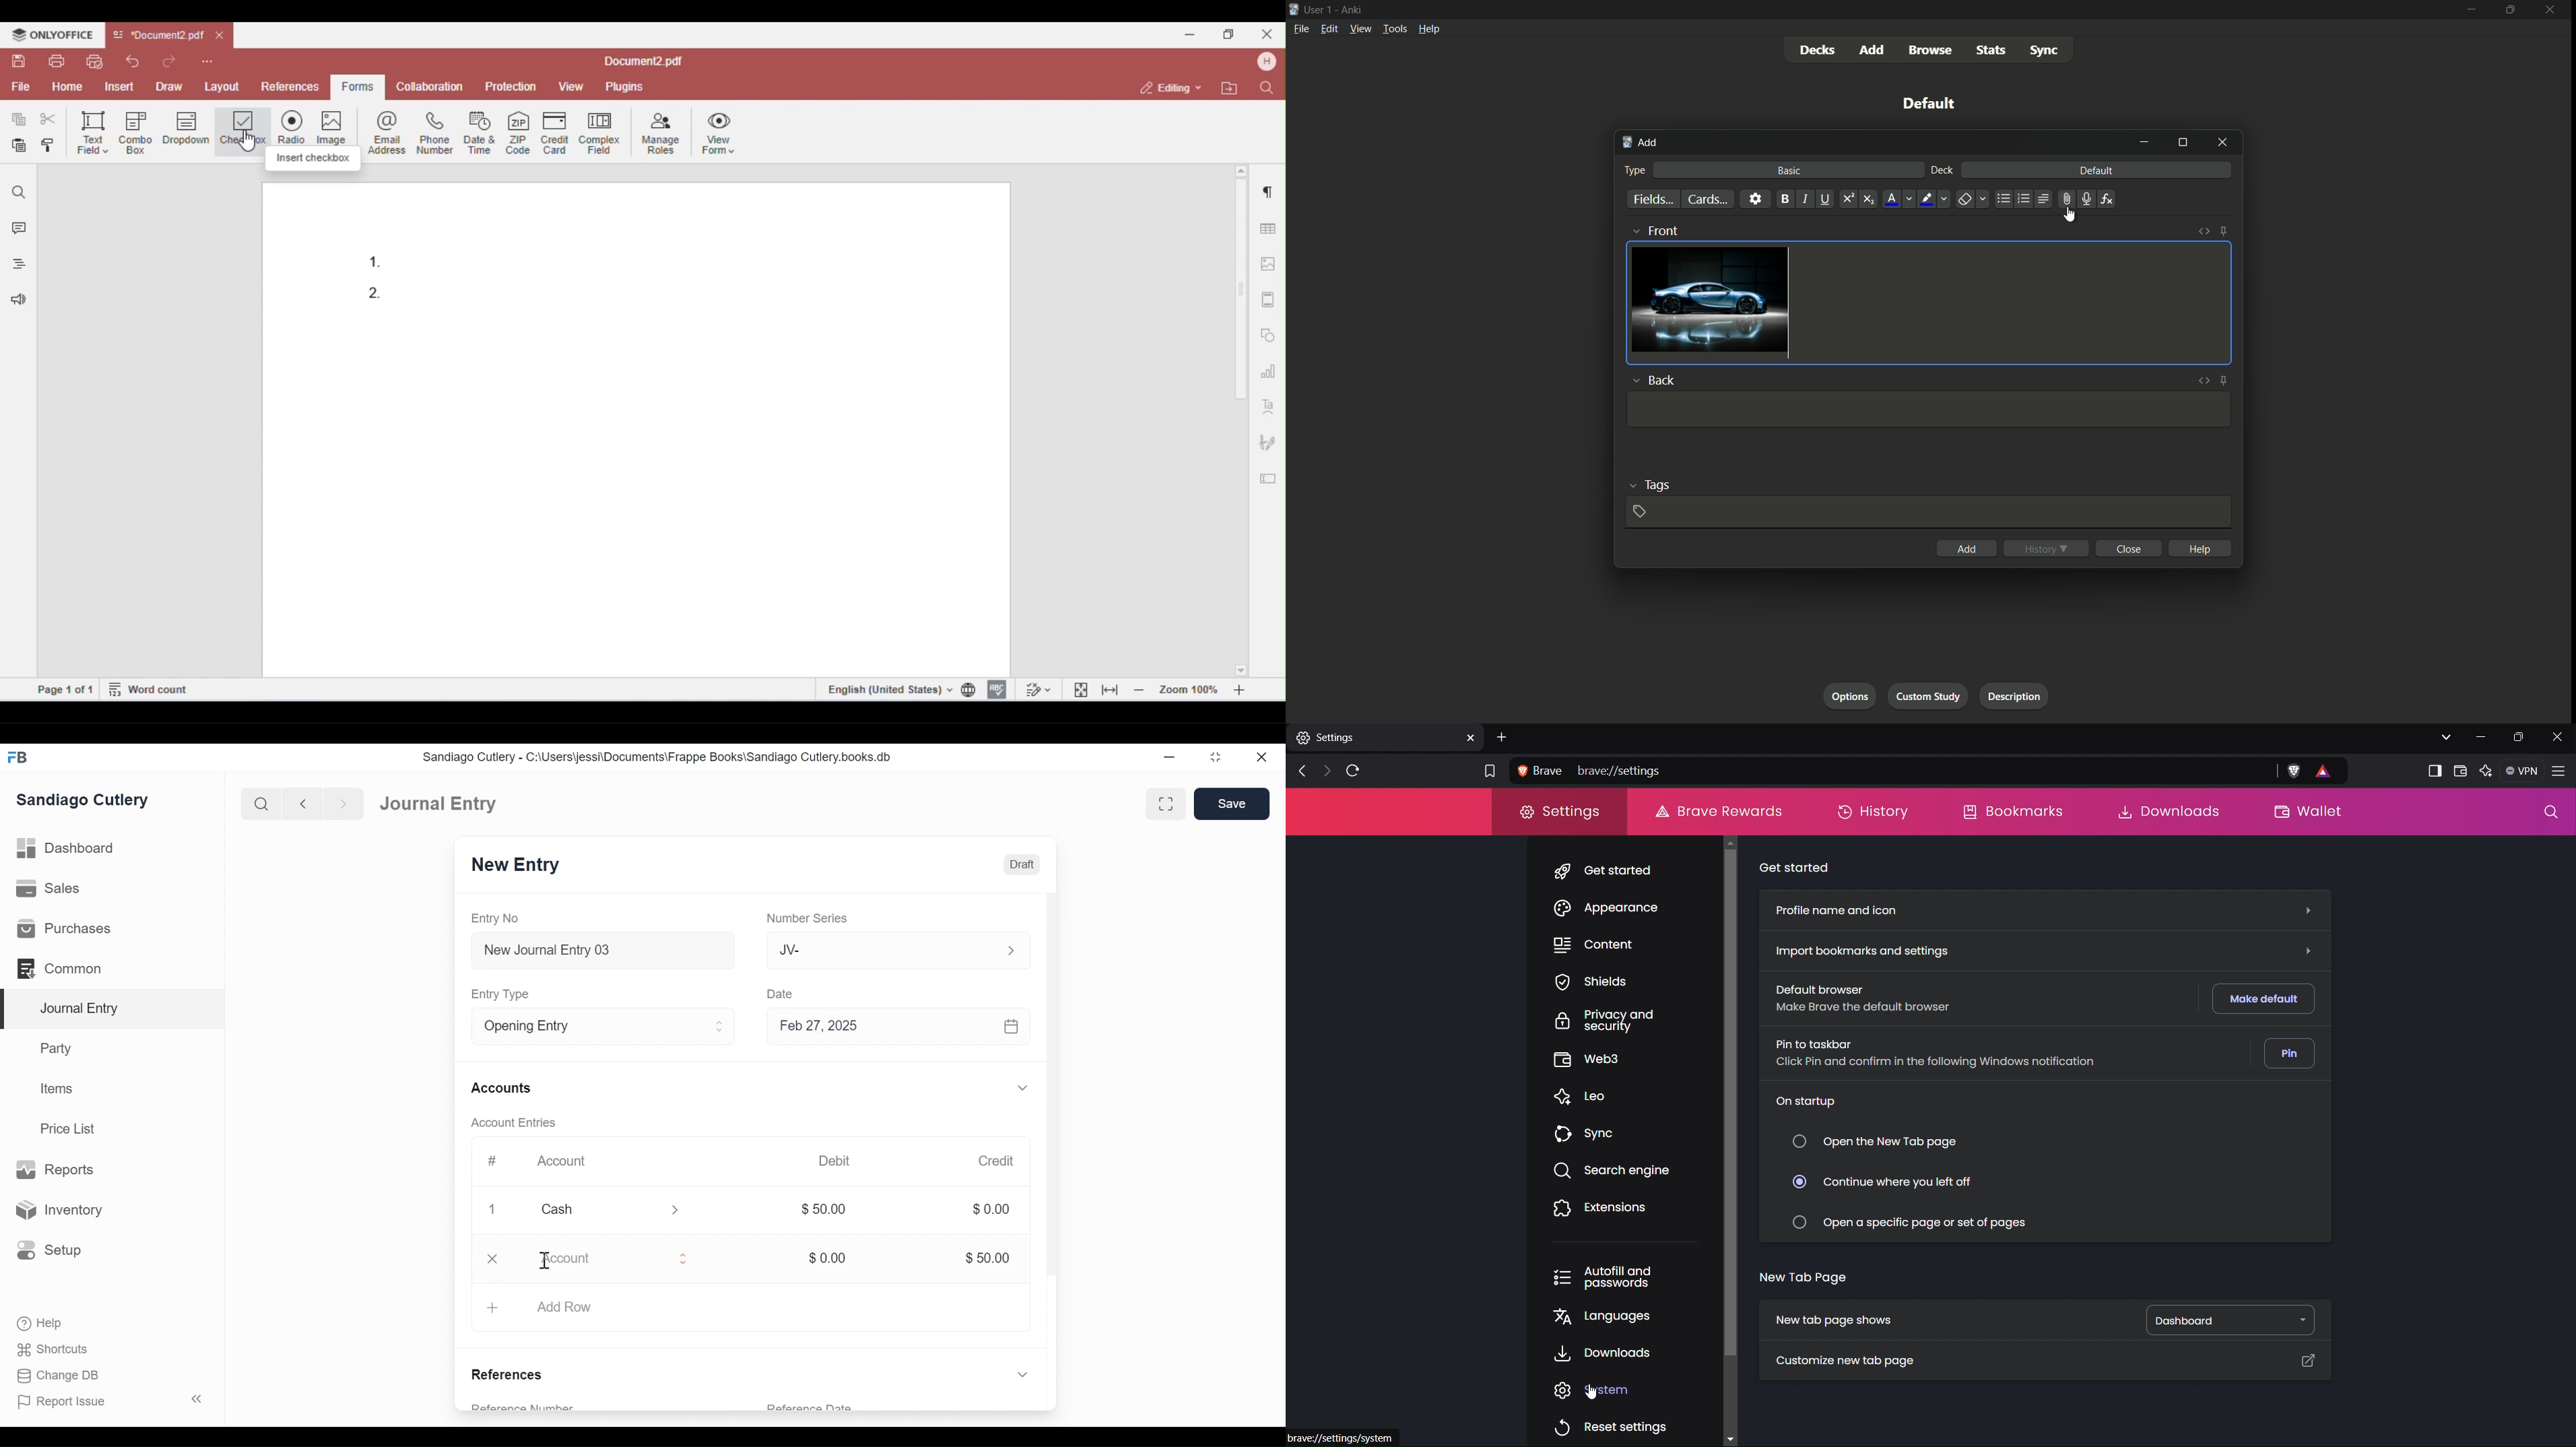 The image size is (2576, 1456). Describe the element at coordinates (1642, 512) in the screenshot. I see `add tags` at that location.